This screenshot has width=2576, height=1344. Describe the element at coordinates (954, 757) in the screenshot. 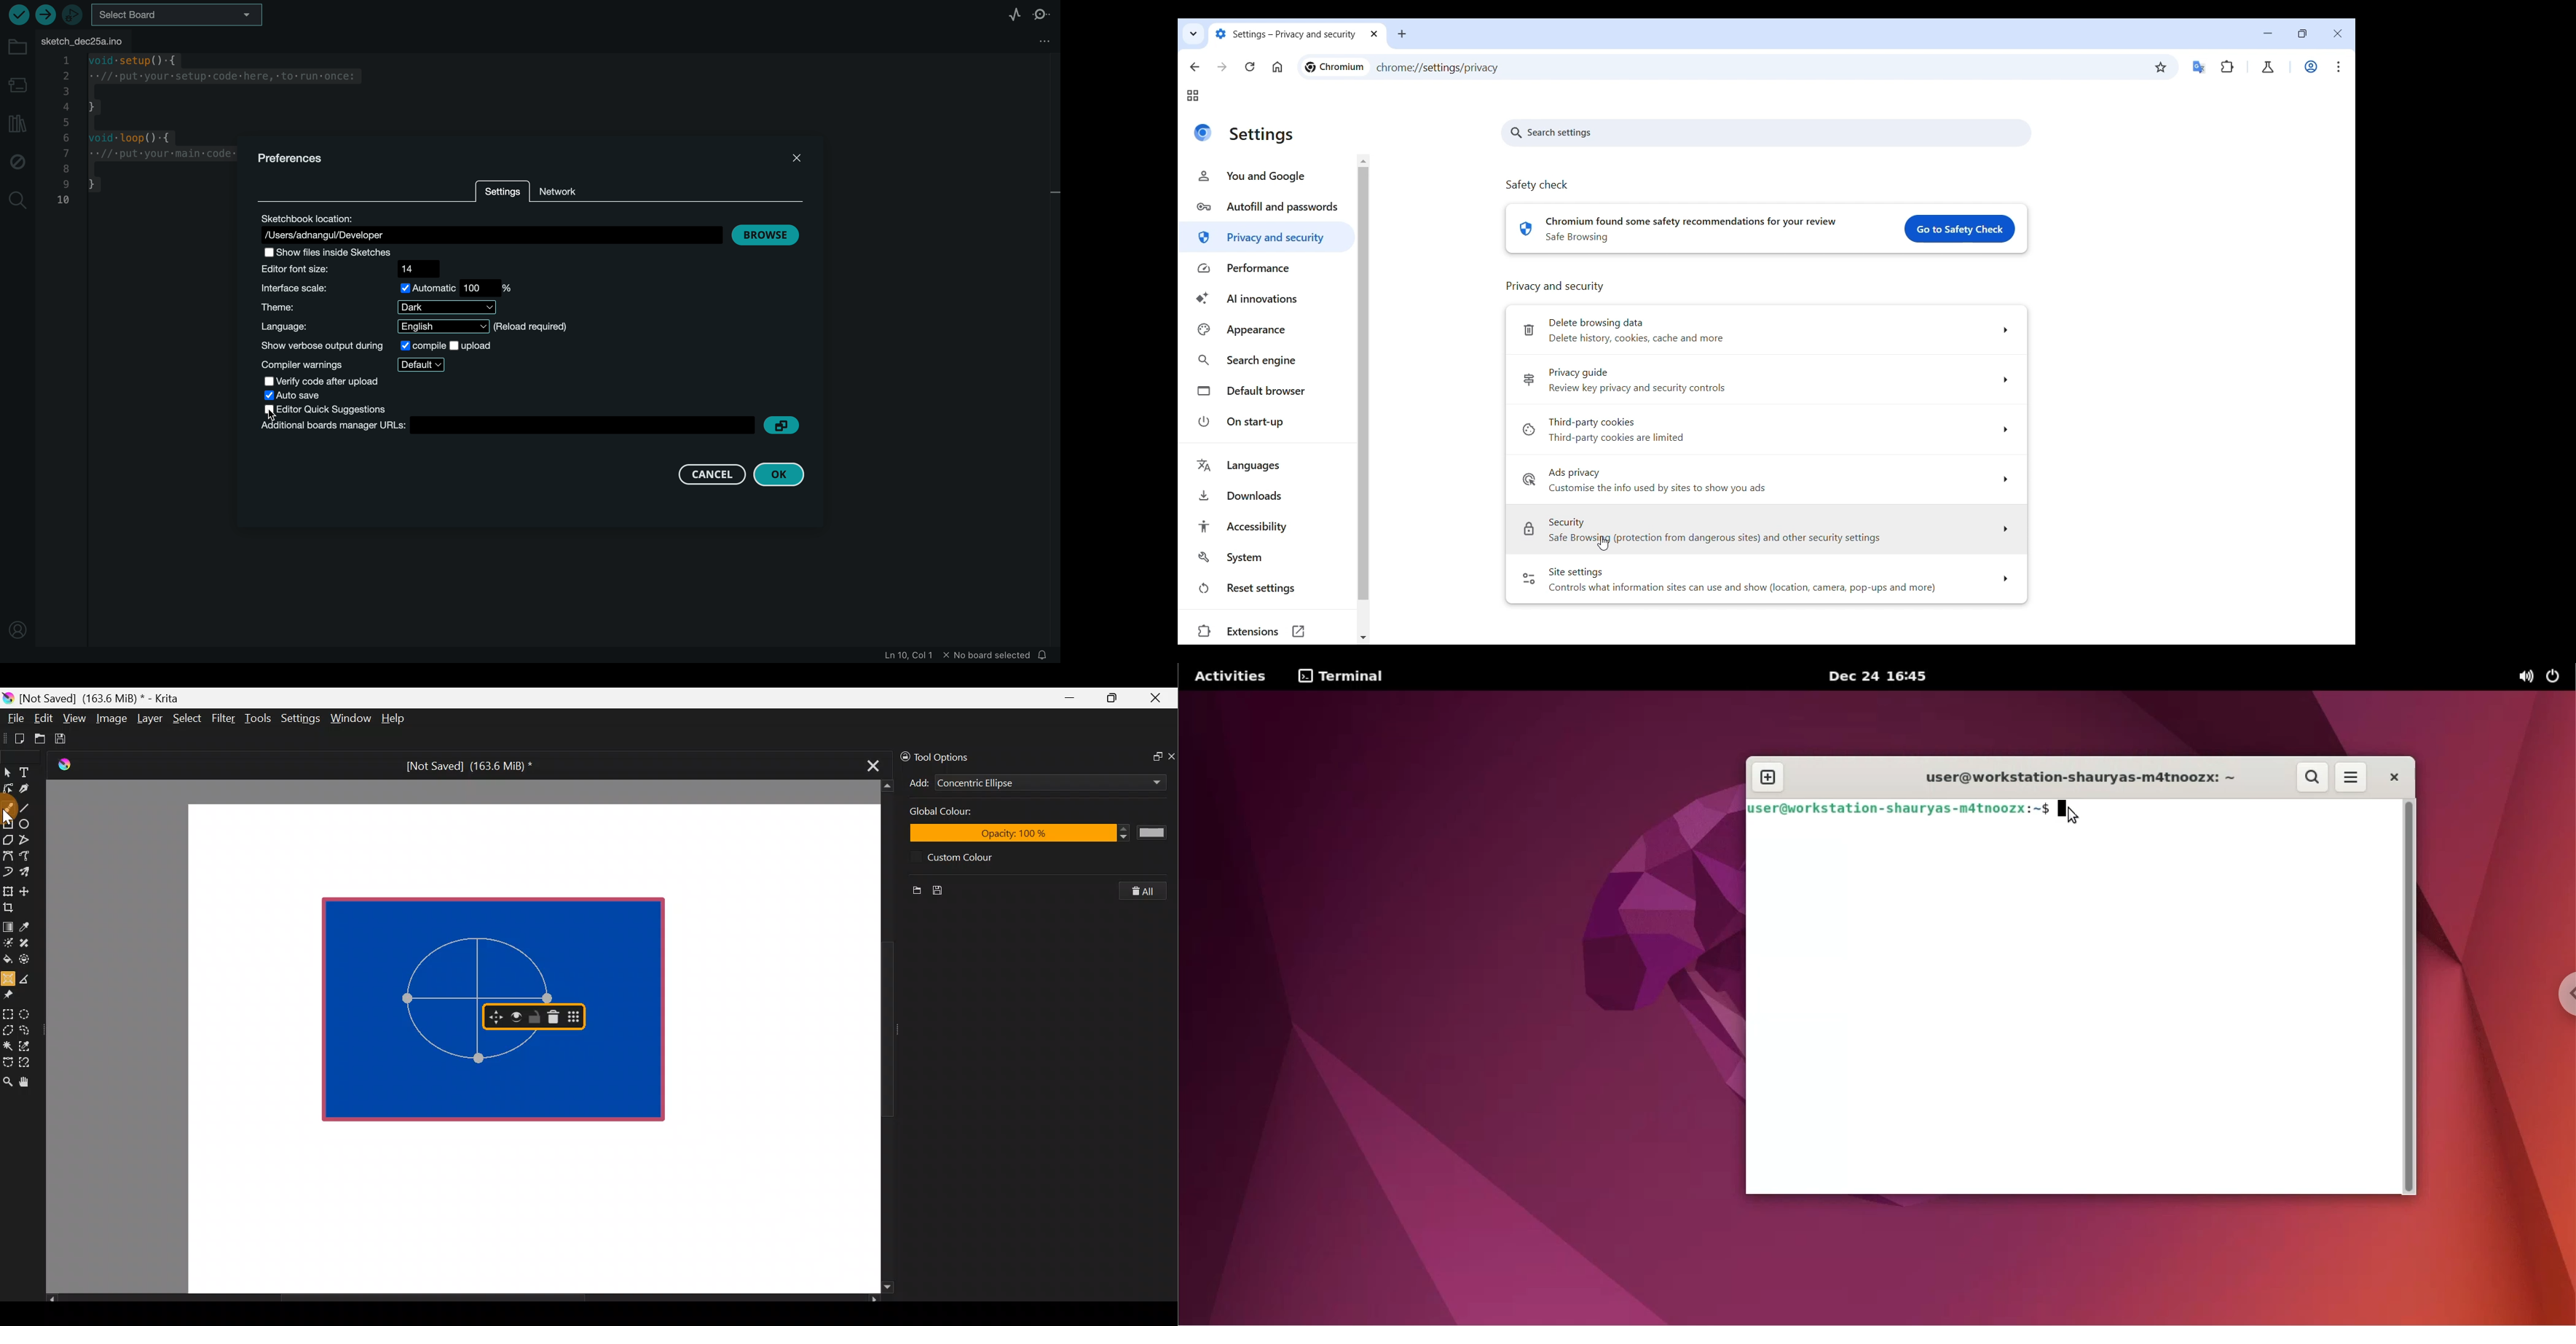

I see `Tool options` at that location.